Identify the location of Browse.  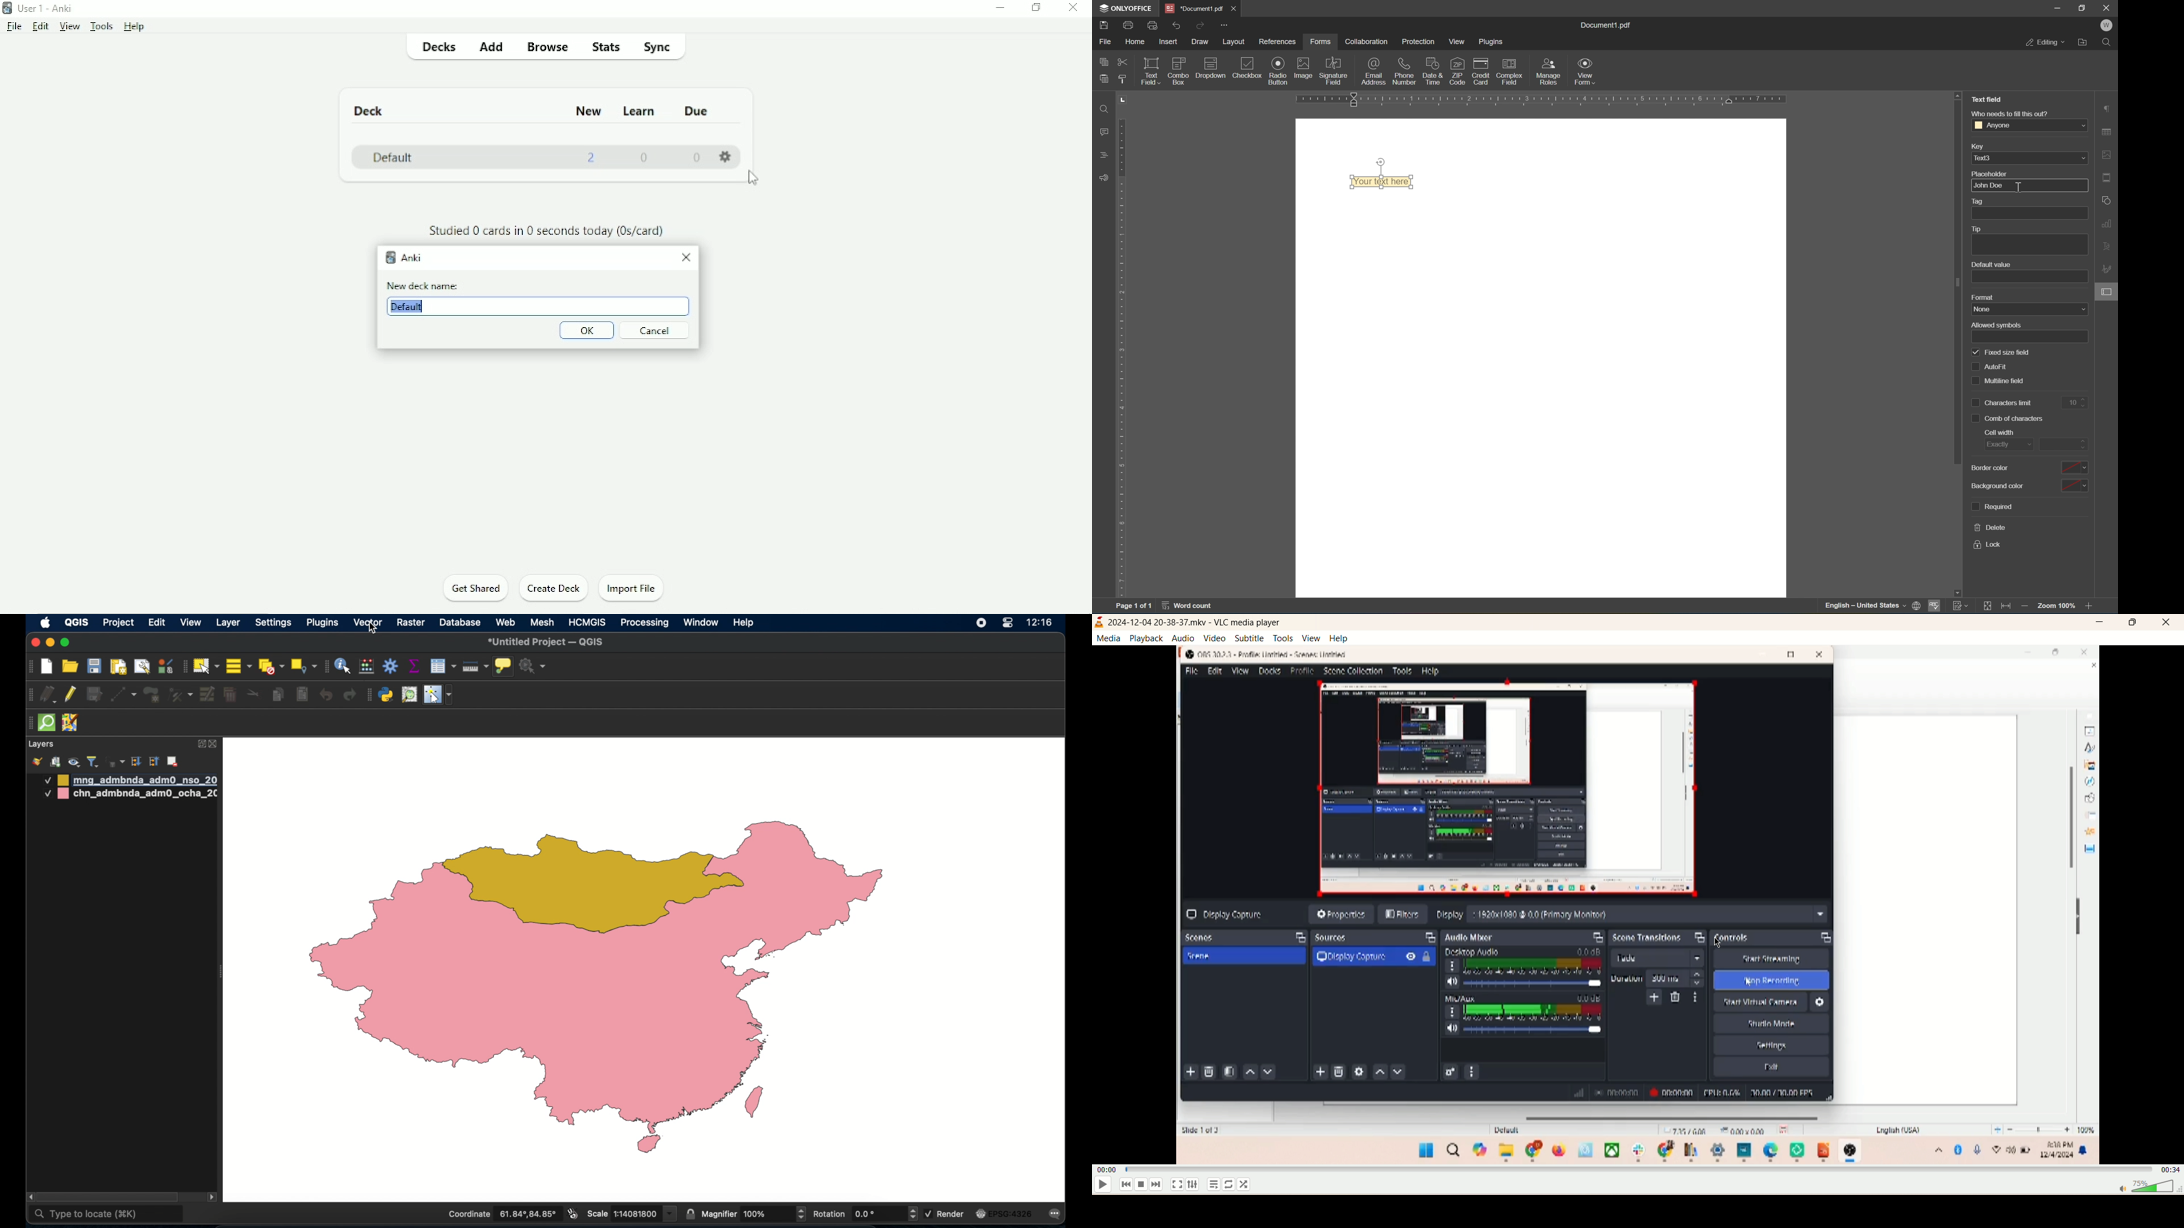
(549, 46).